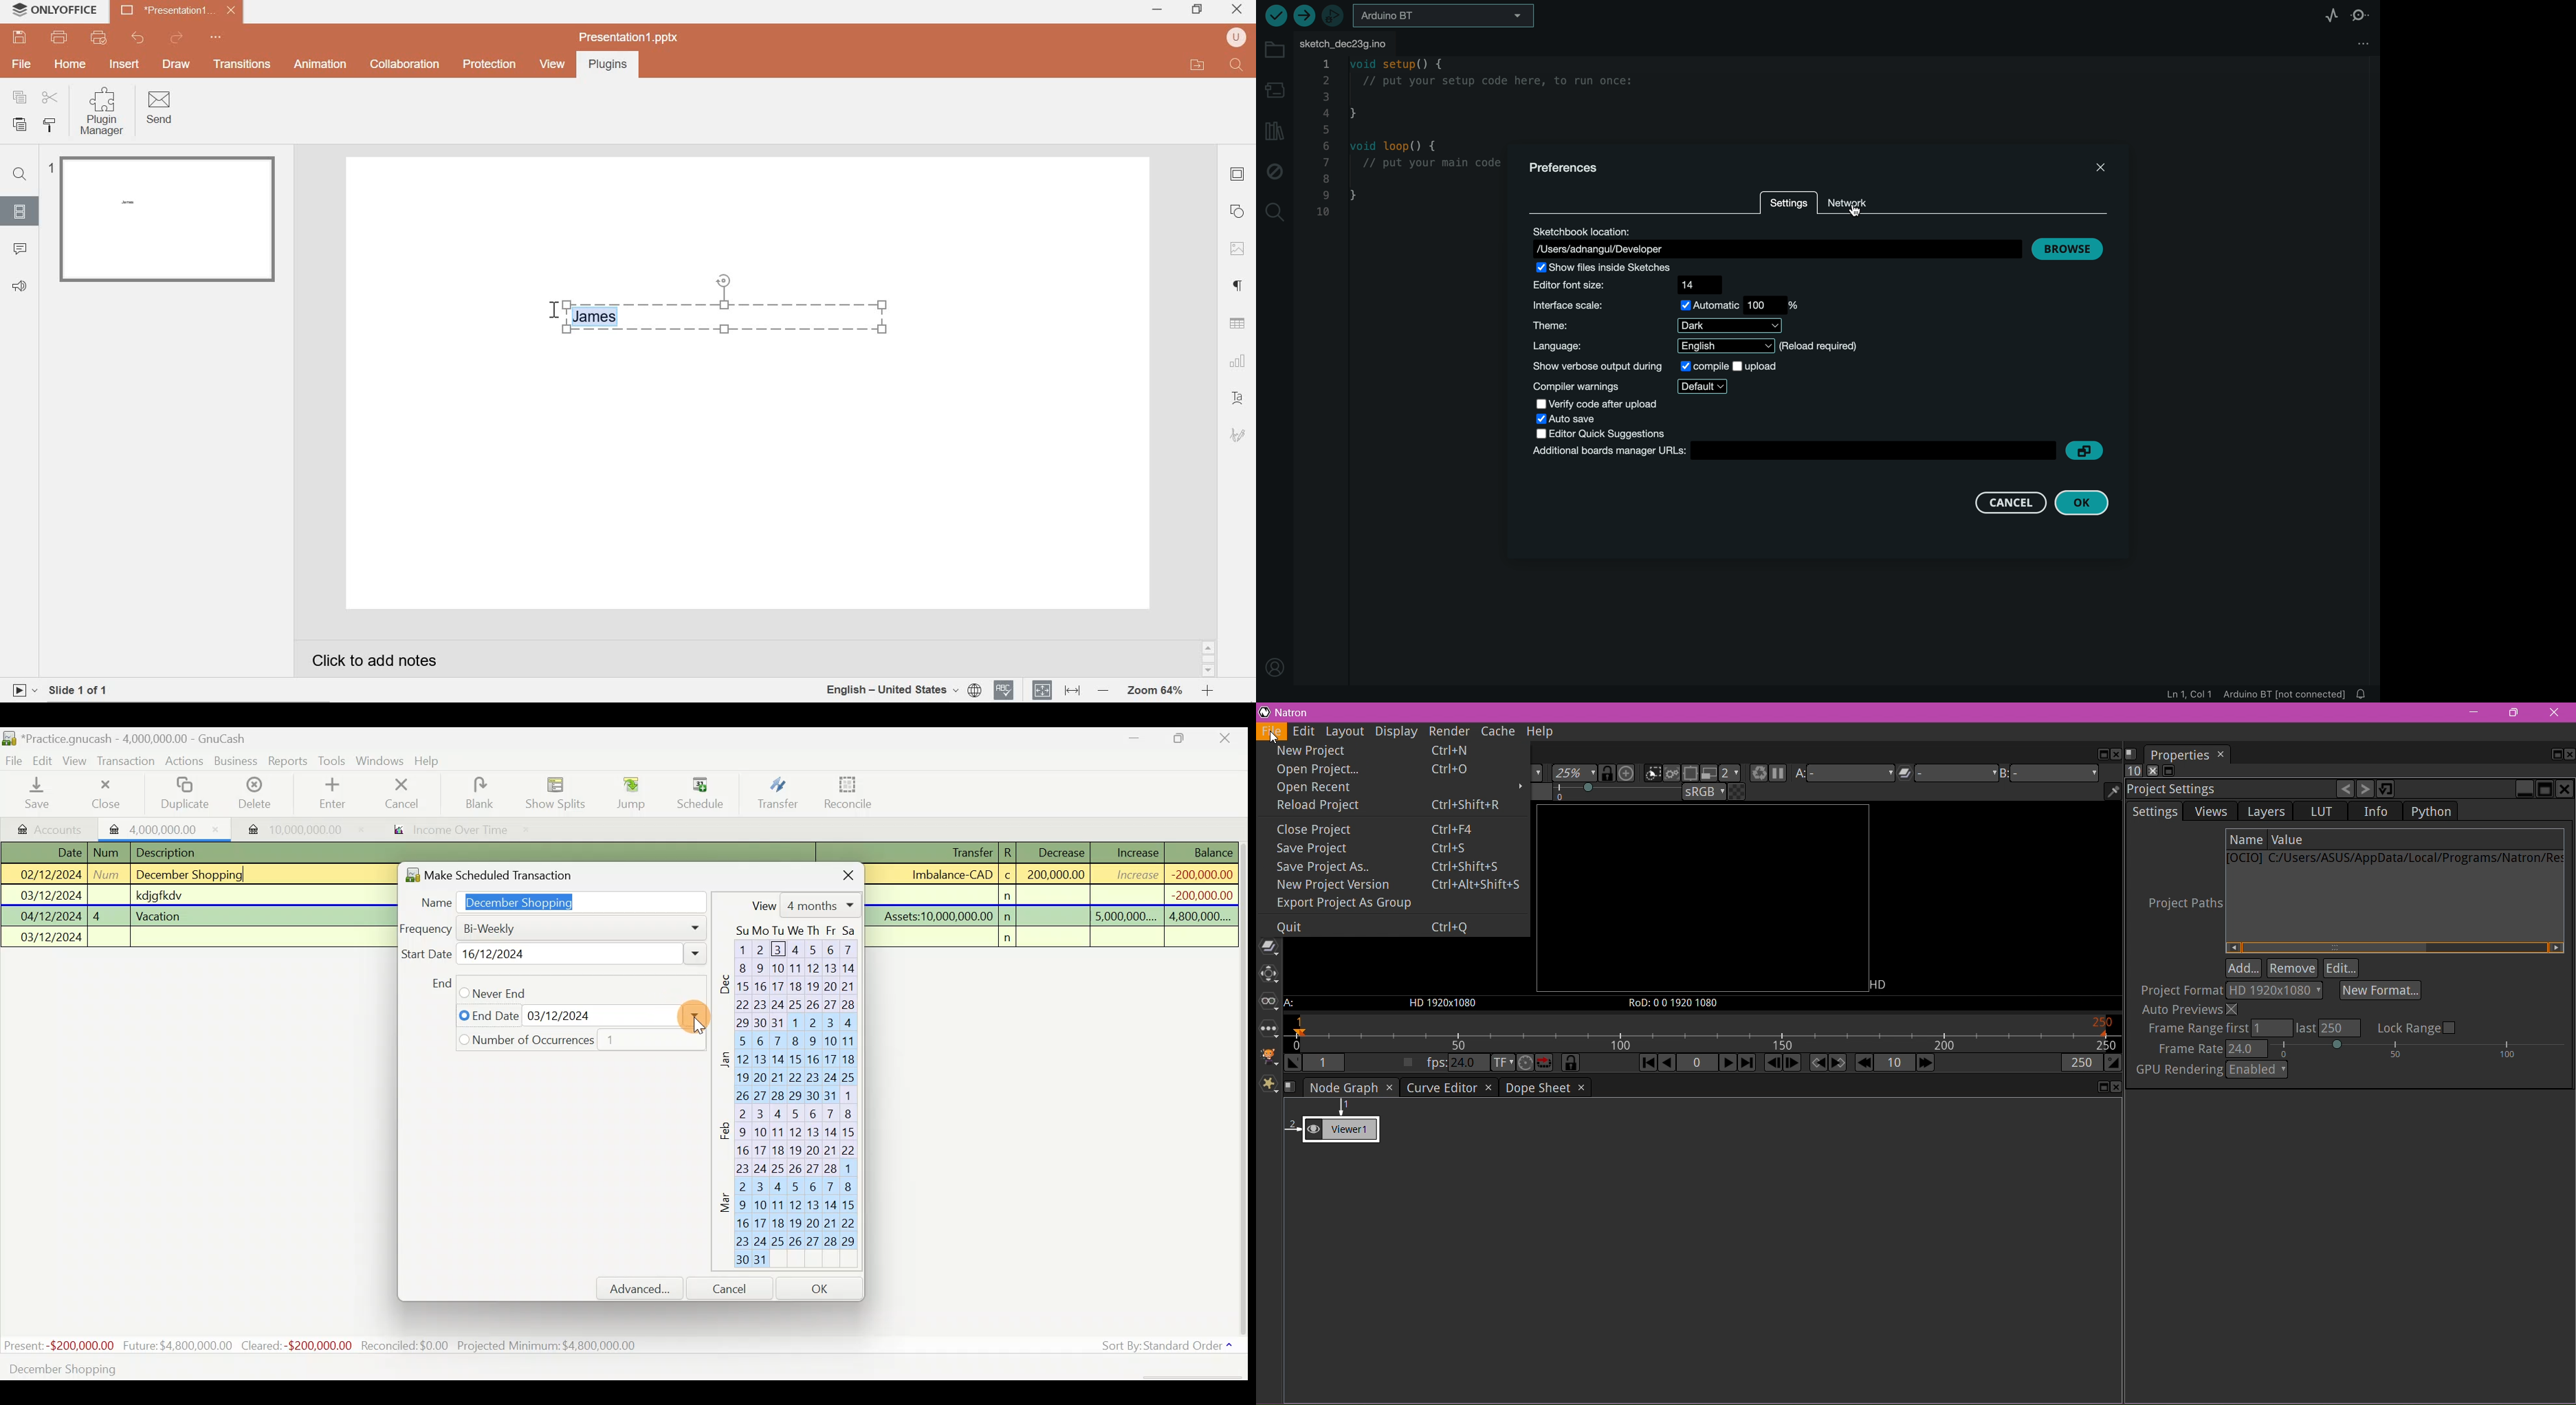  I want to click on chart, so click(1237, 361).